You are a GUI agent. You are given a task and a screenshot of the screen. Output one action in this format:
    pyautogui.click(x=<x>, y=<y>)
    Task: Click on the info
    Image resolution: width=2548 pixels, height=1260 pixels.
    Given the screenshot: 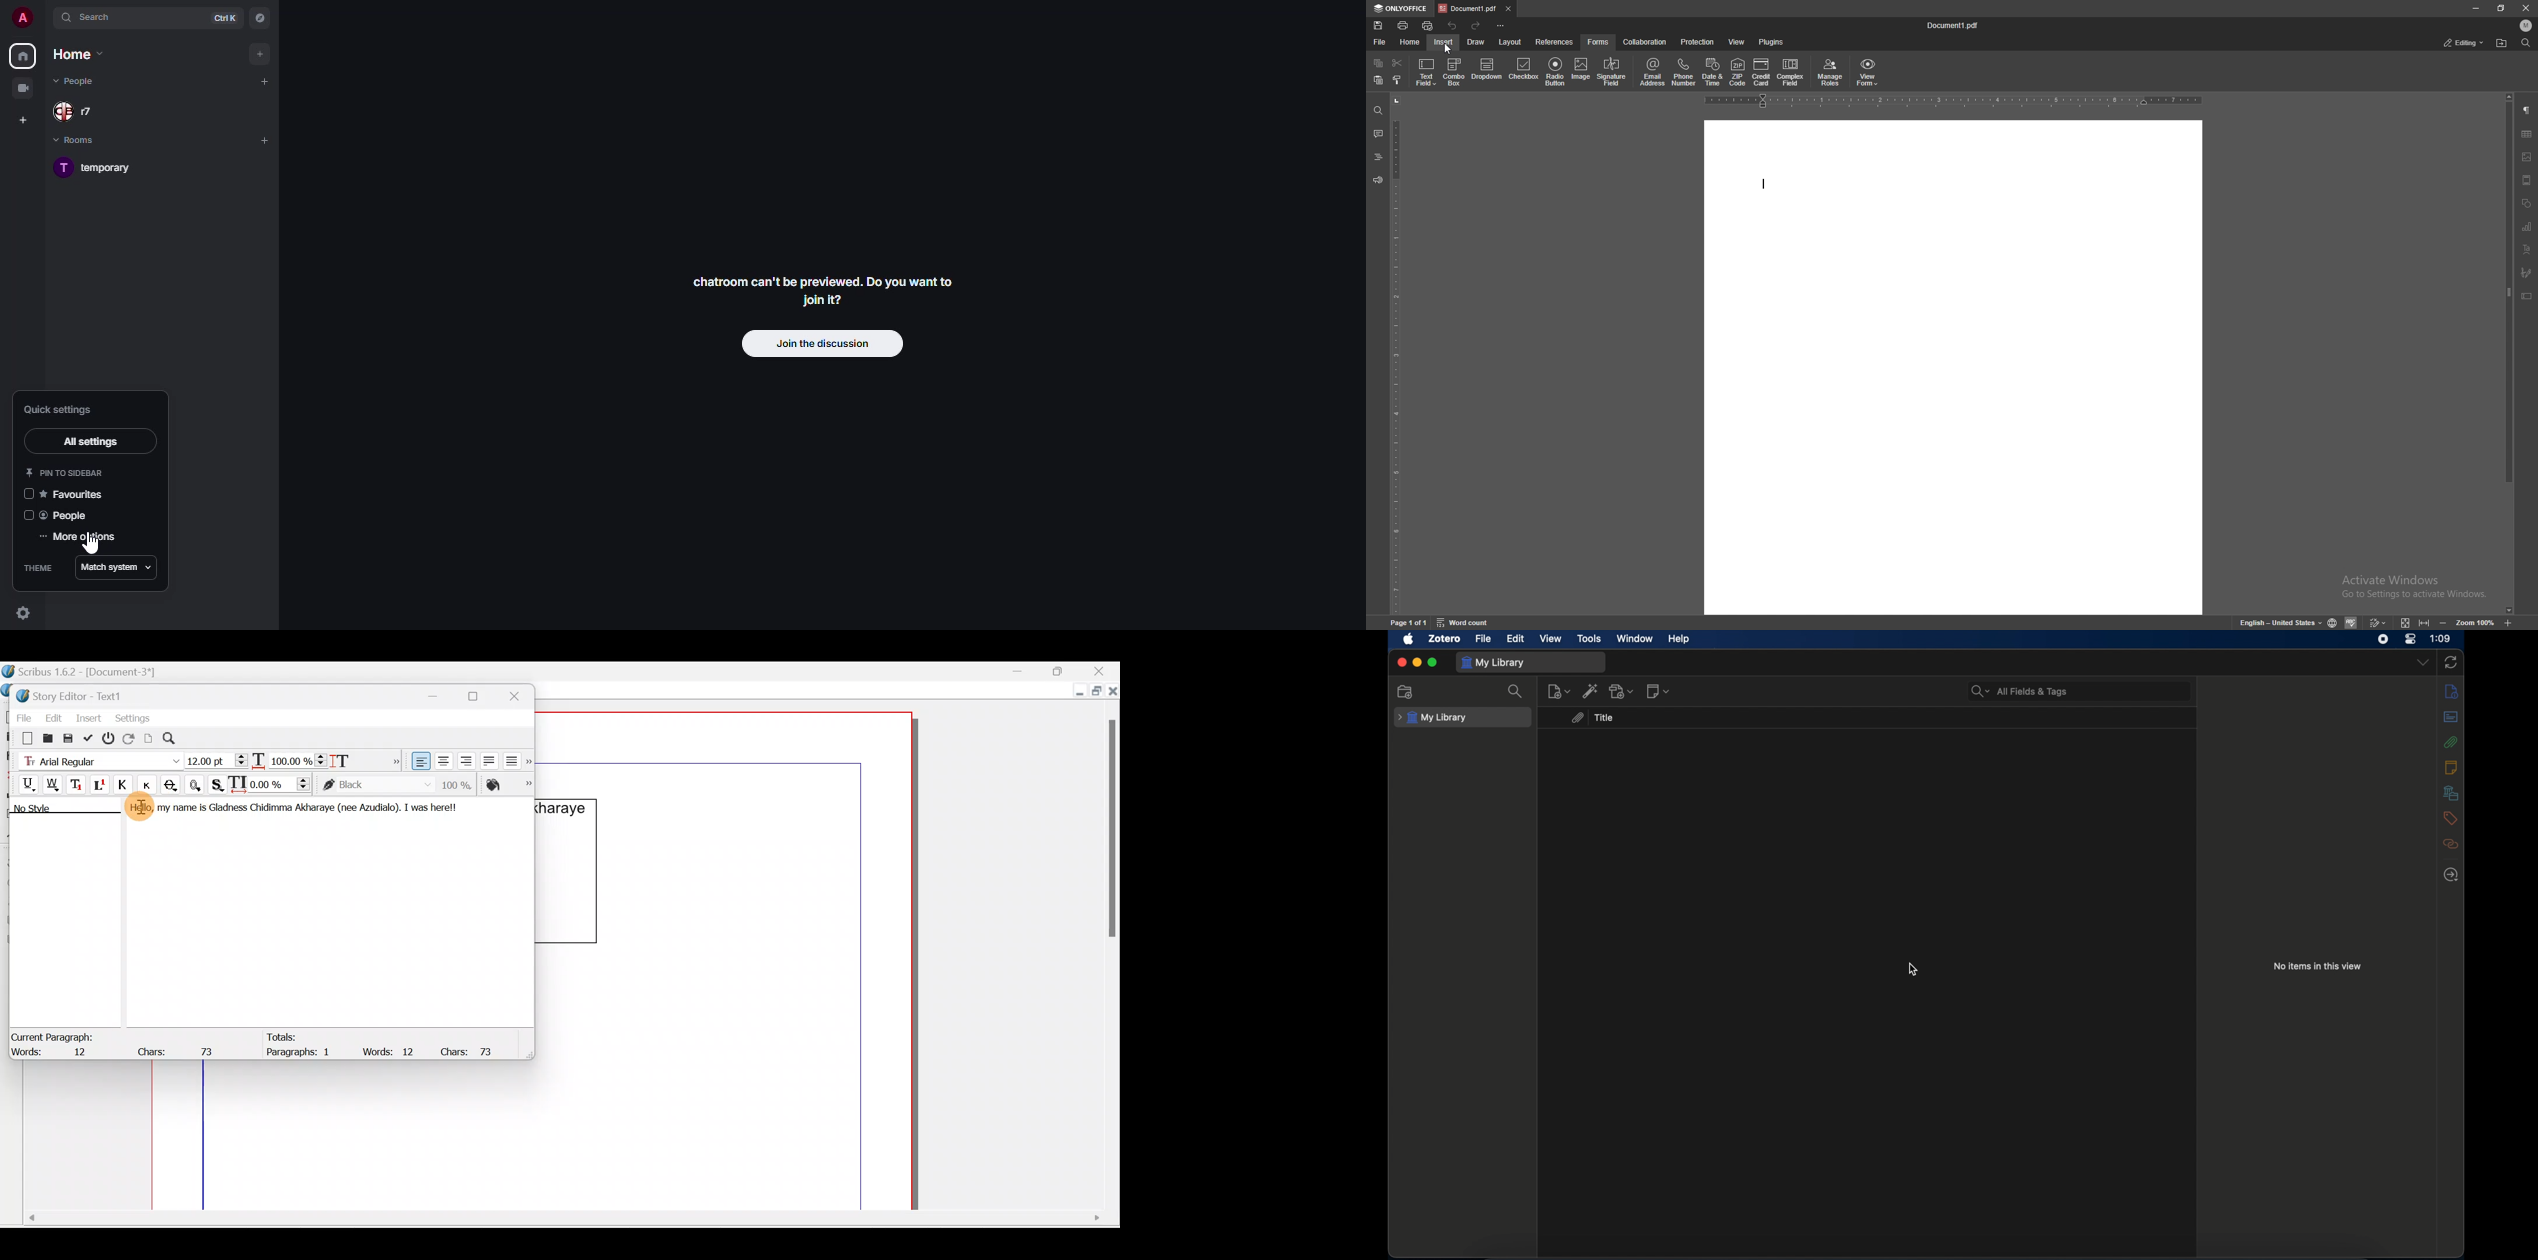 What is the action you would take?
    pyautogui.click(x=2452, y=692)
    